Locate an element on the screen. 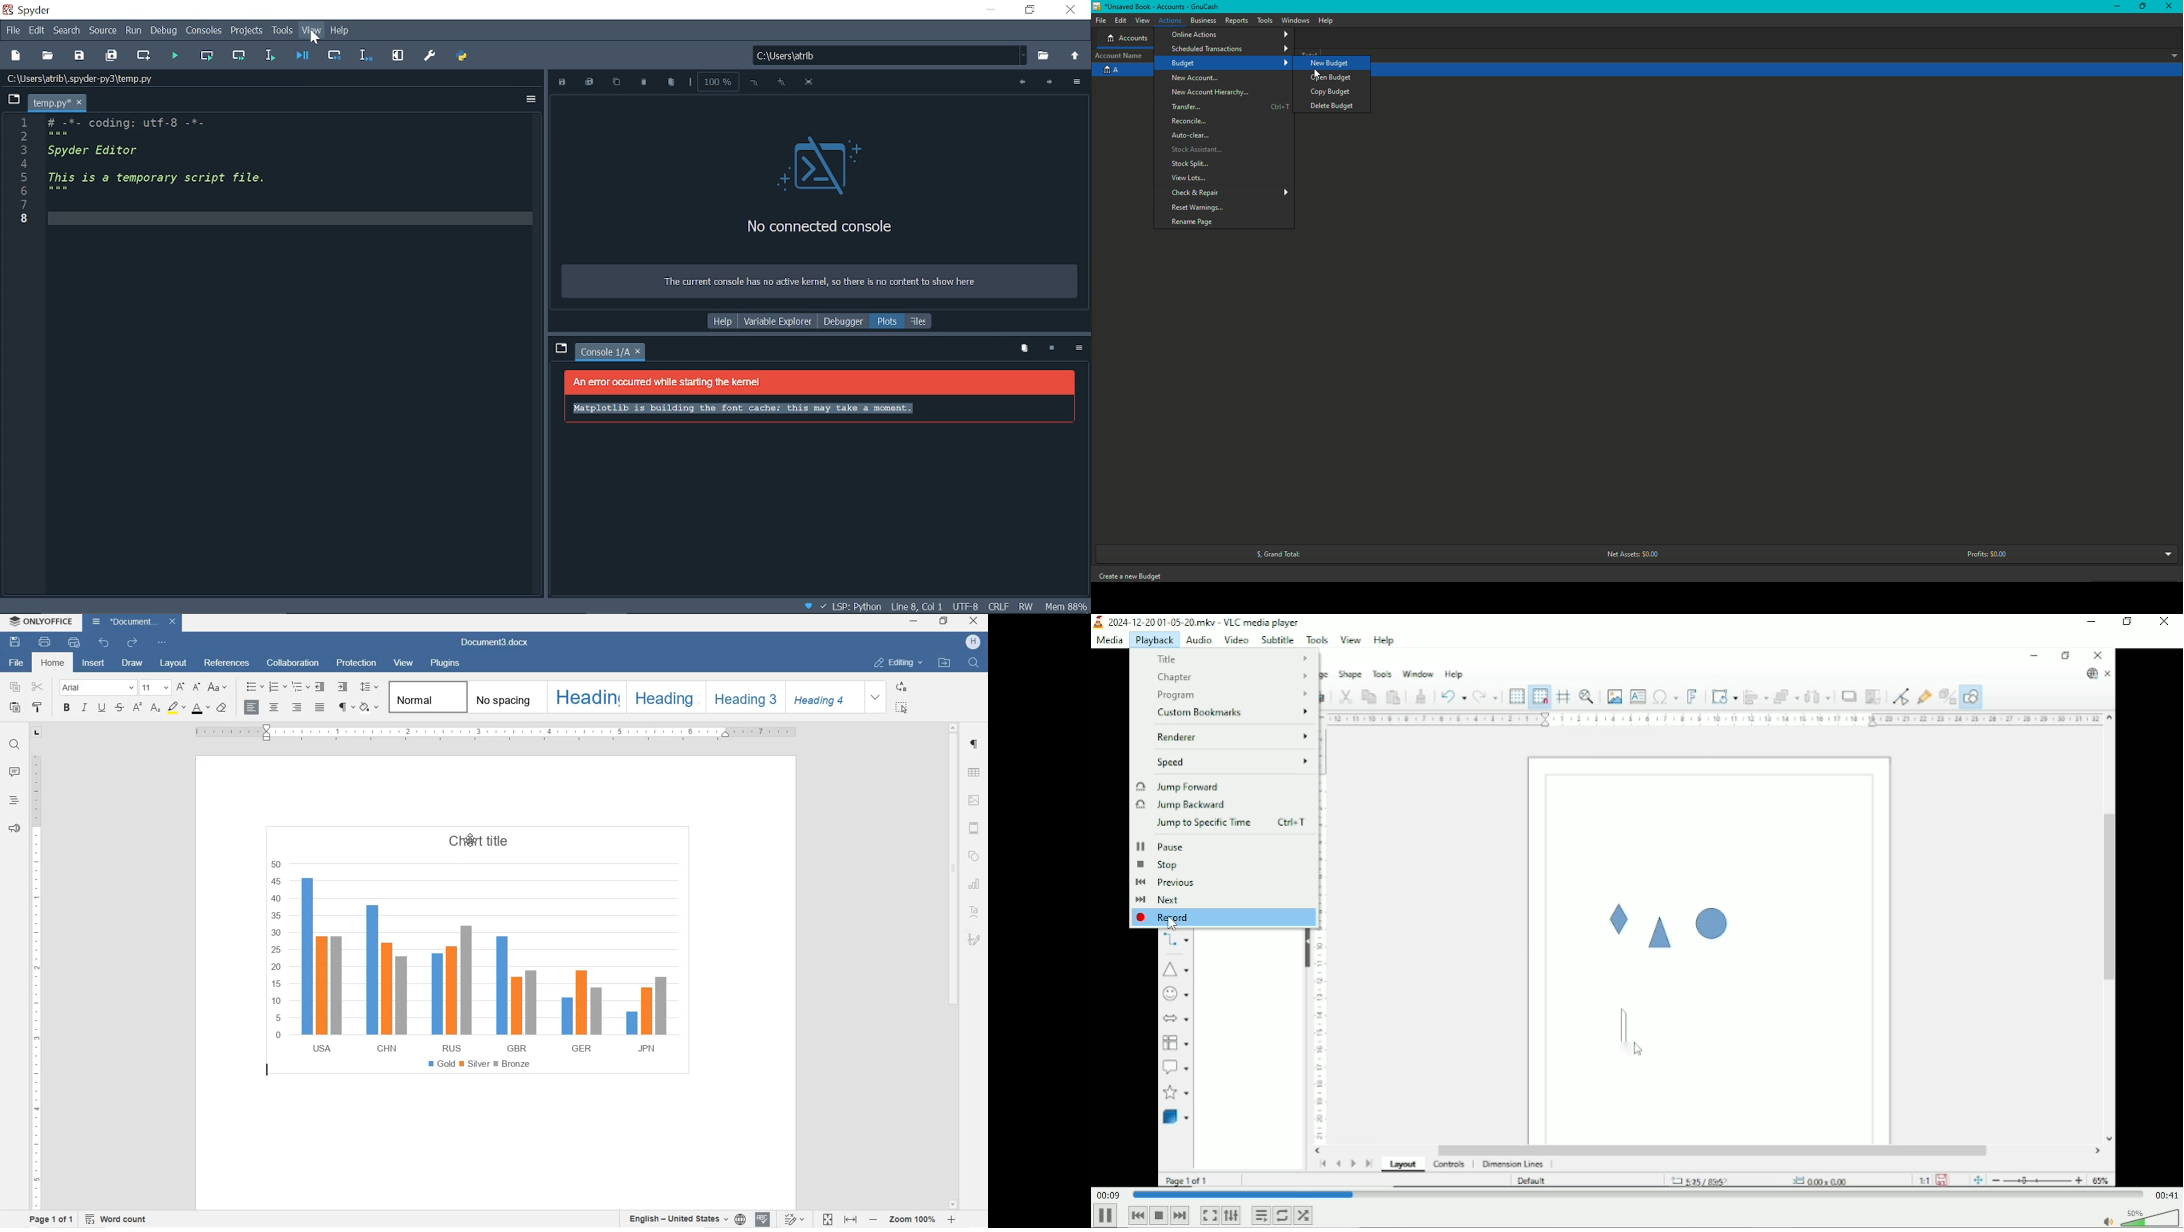 This screenshot has height=1232, width=2184. EXPAND FORMATTING STYLE is located at coordinates (875, 698).